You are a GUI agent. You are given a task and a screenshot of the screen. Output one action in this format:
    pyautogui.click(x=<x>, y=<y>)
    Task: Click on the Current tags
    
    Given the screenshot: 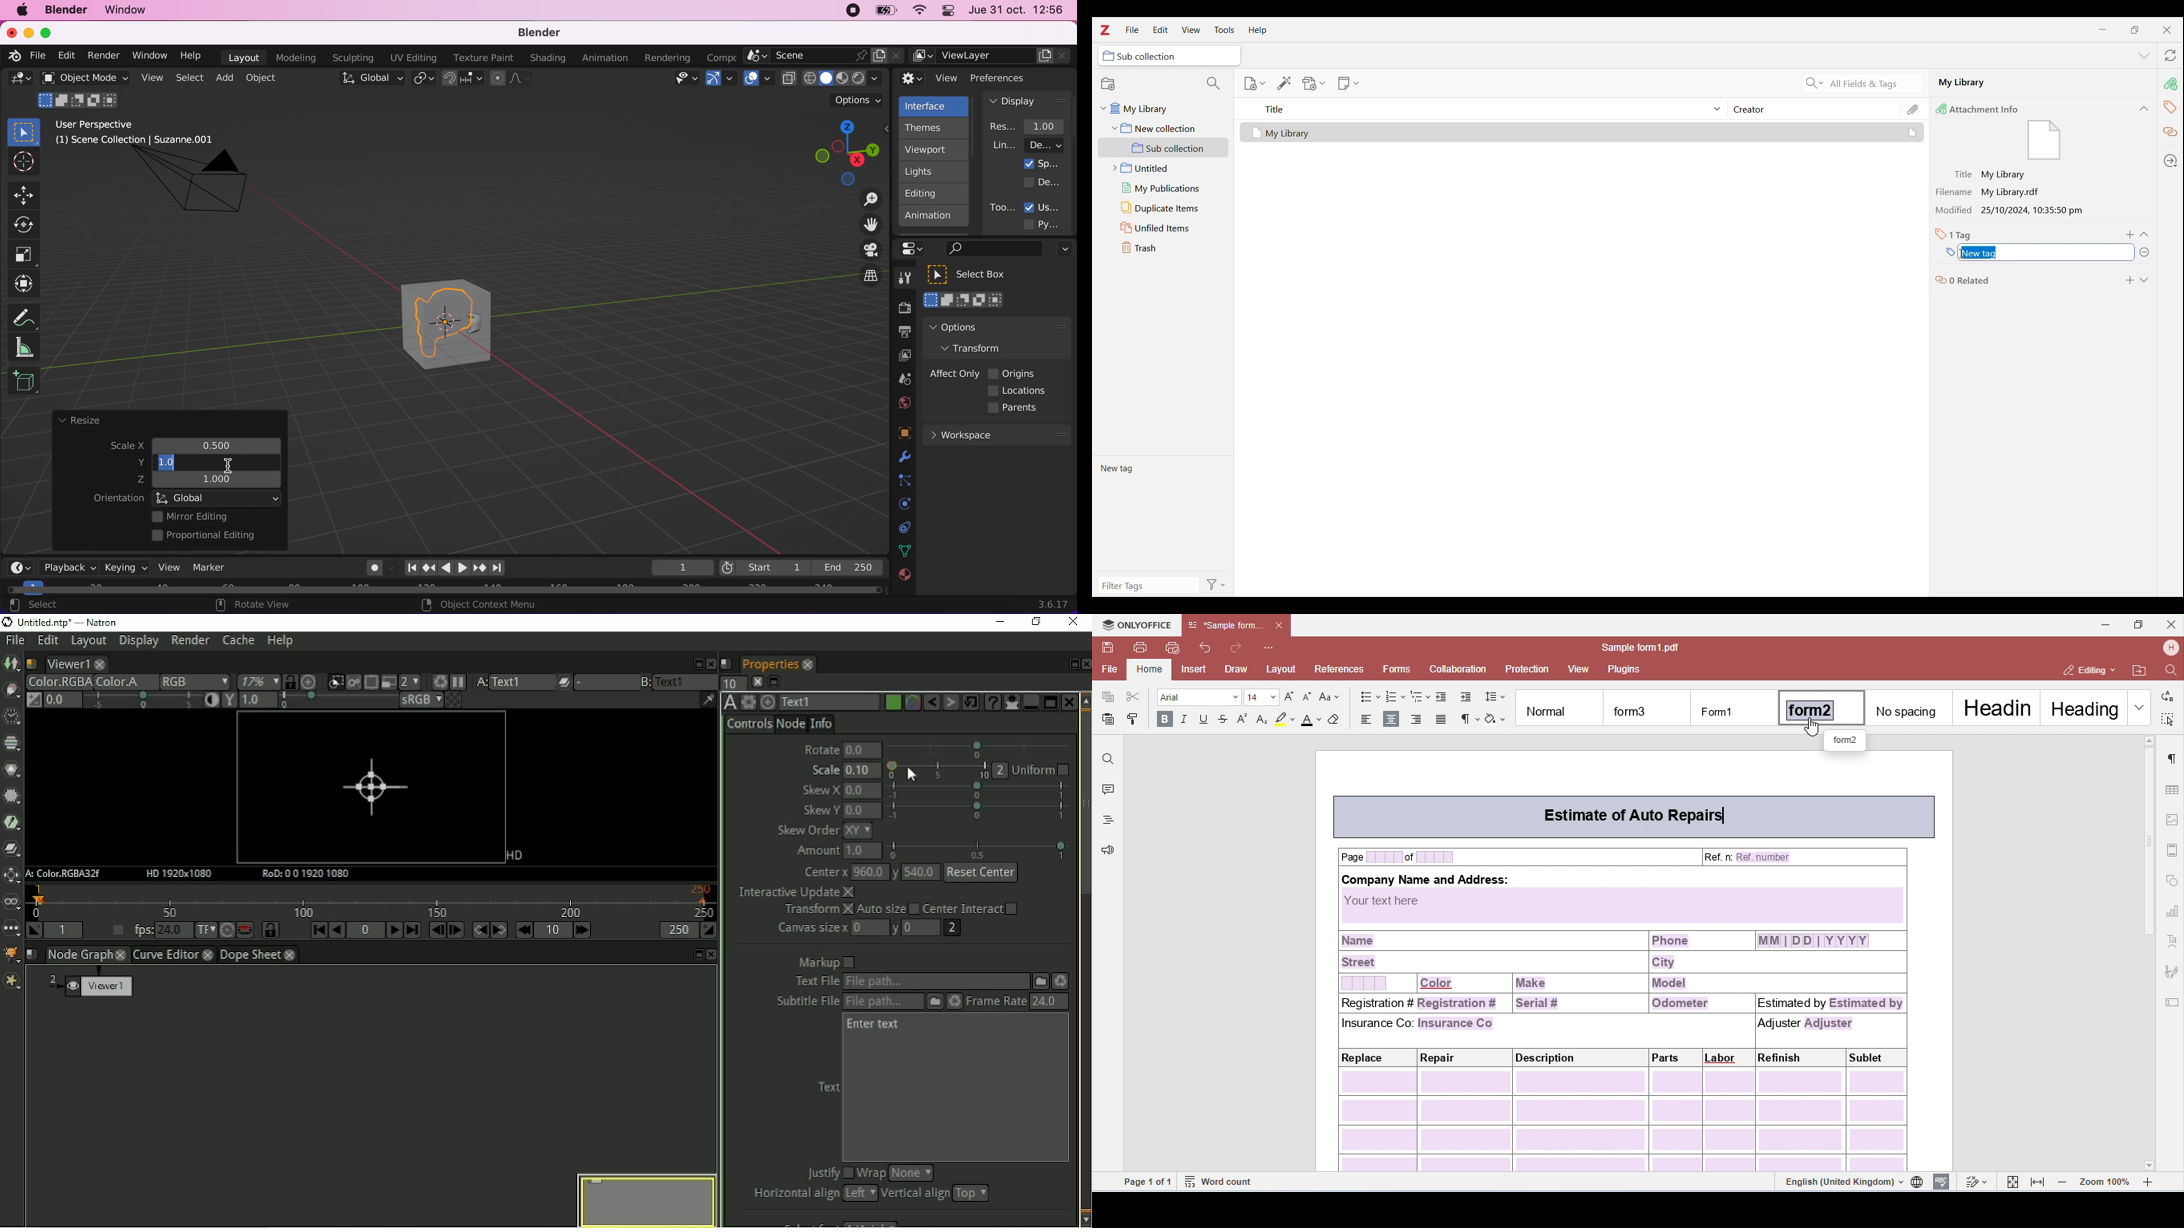 What is the action you would take?
    pyautogui.click(x=1162, y=513)
    